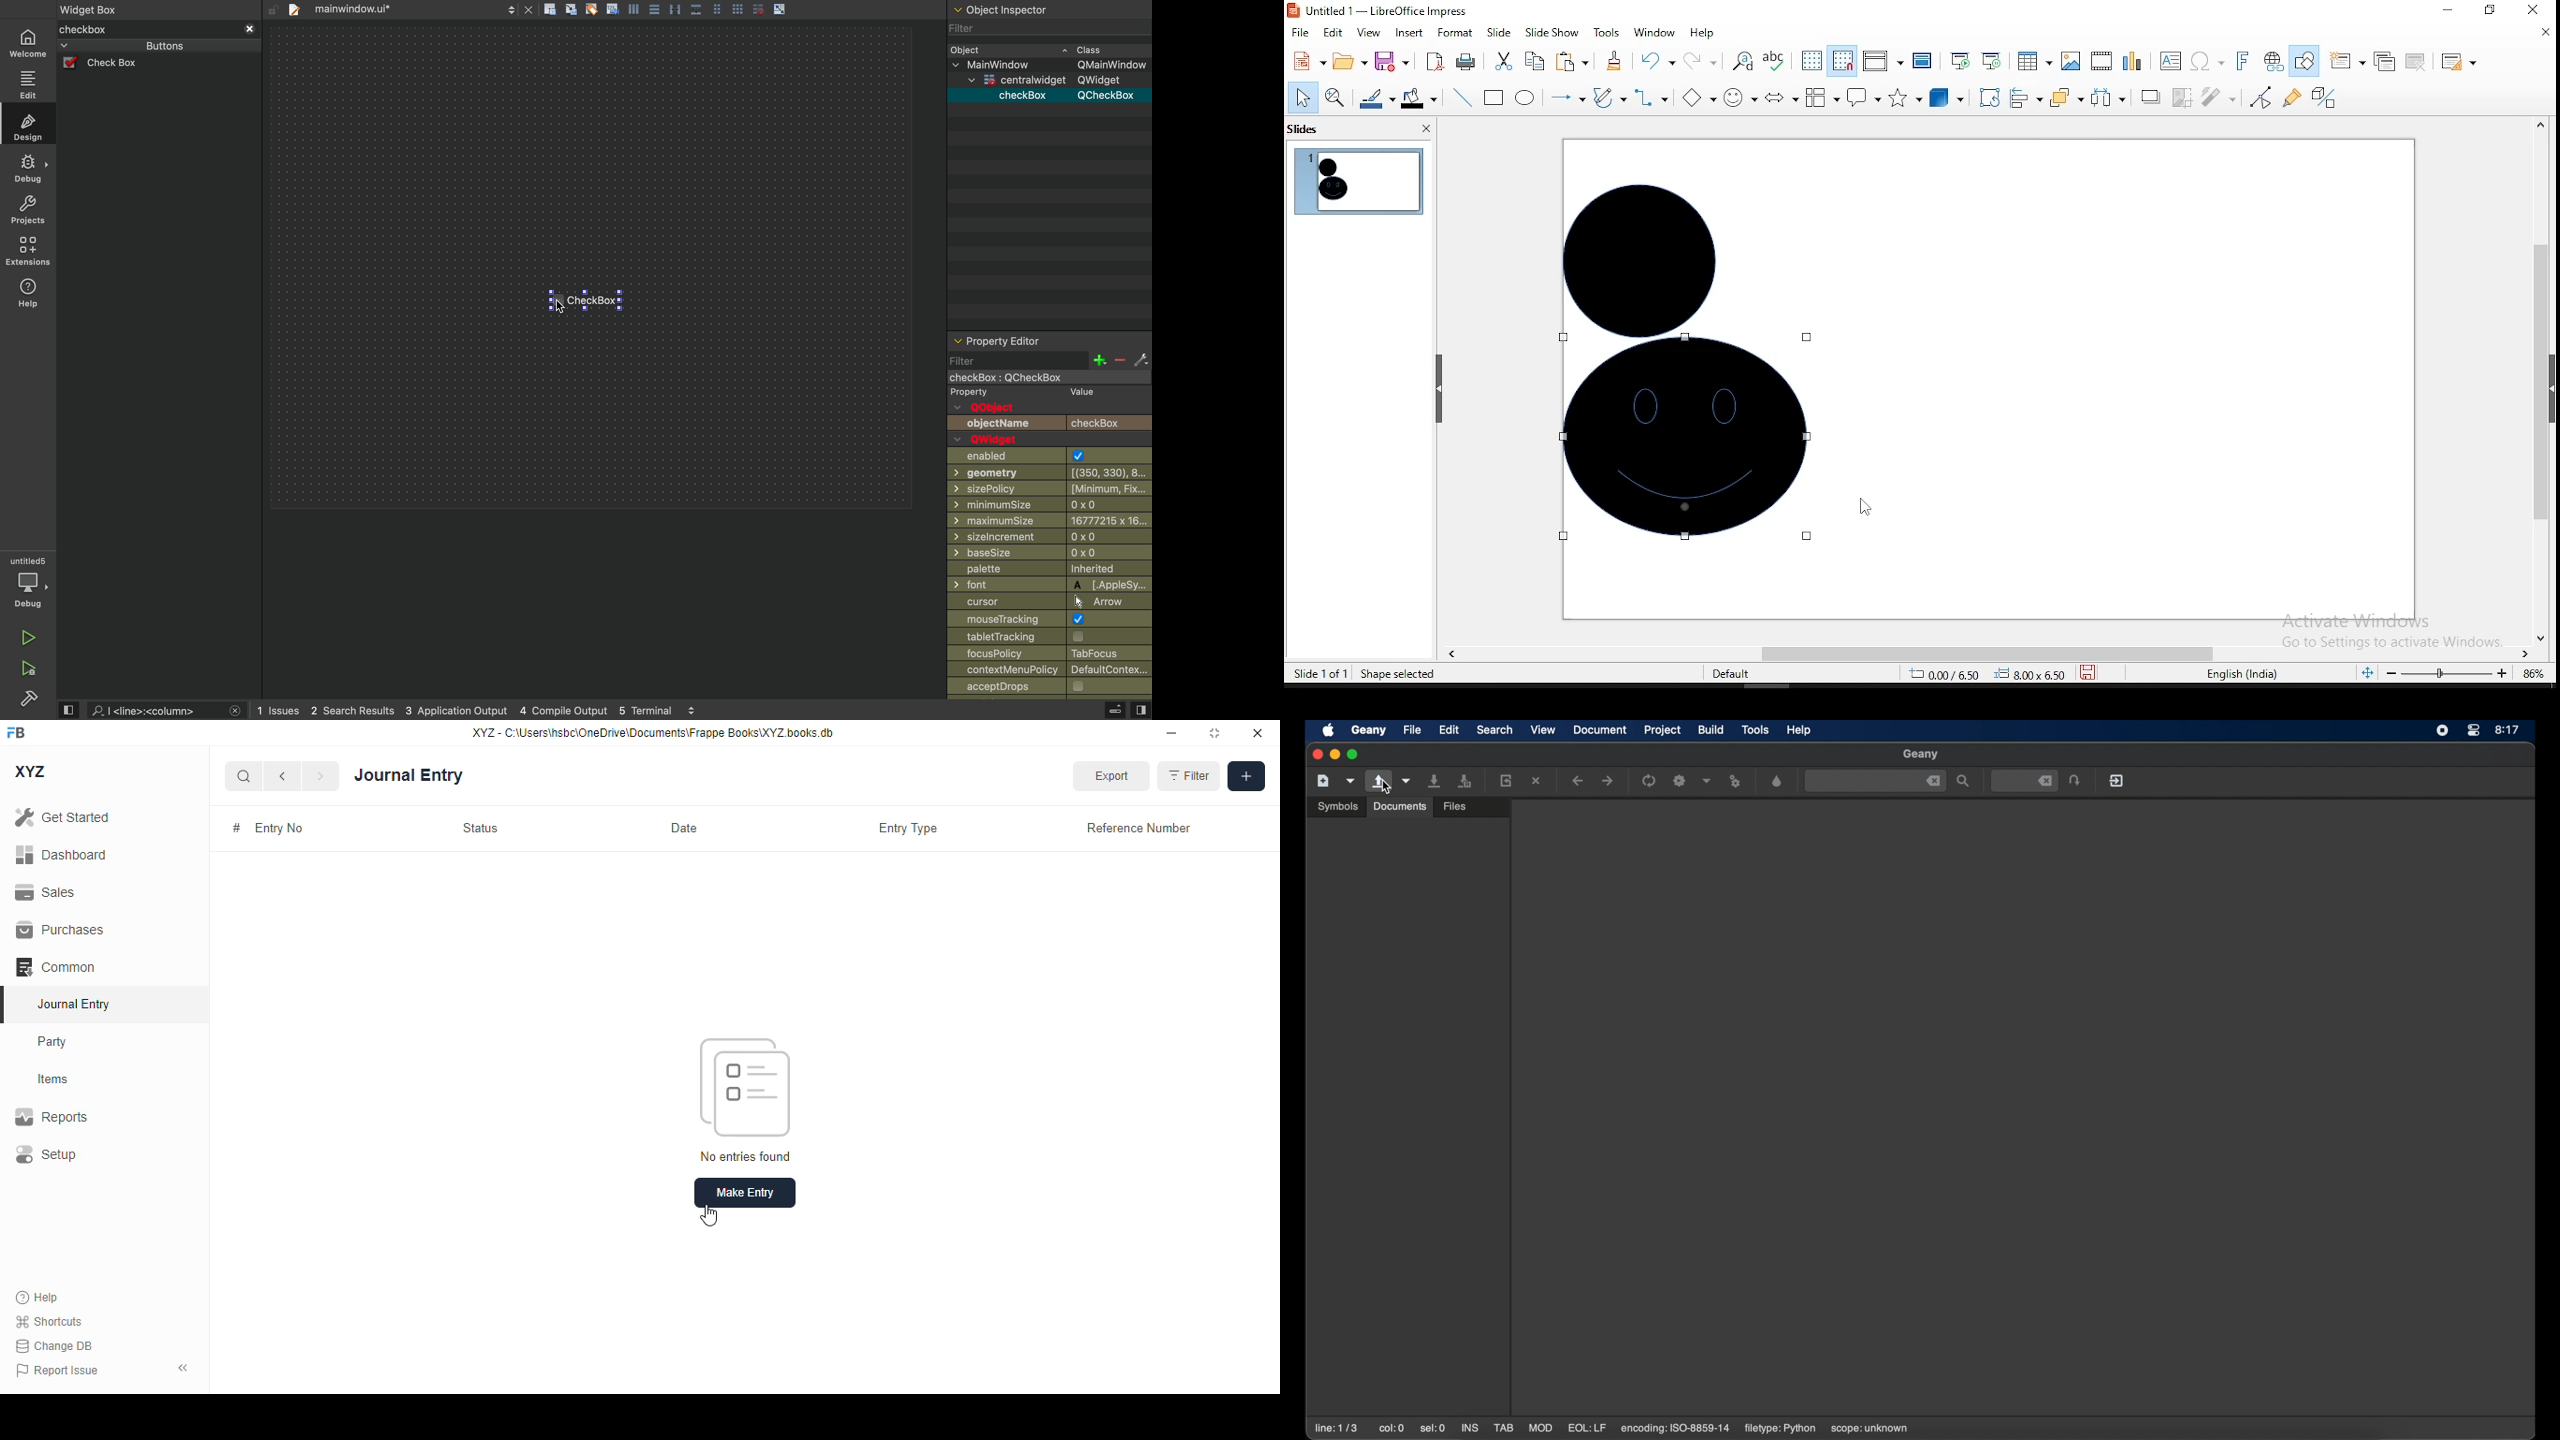 The image size is (2576, 1456). What do you see at coordinates (1048, 618) in the screenshot?
I see `mouse tracking` at bounding box center [1048, 618].